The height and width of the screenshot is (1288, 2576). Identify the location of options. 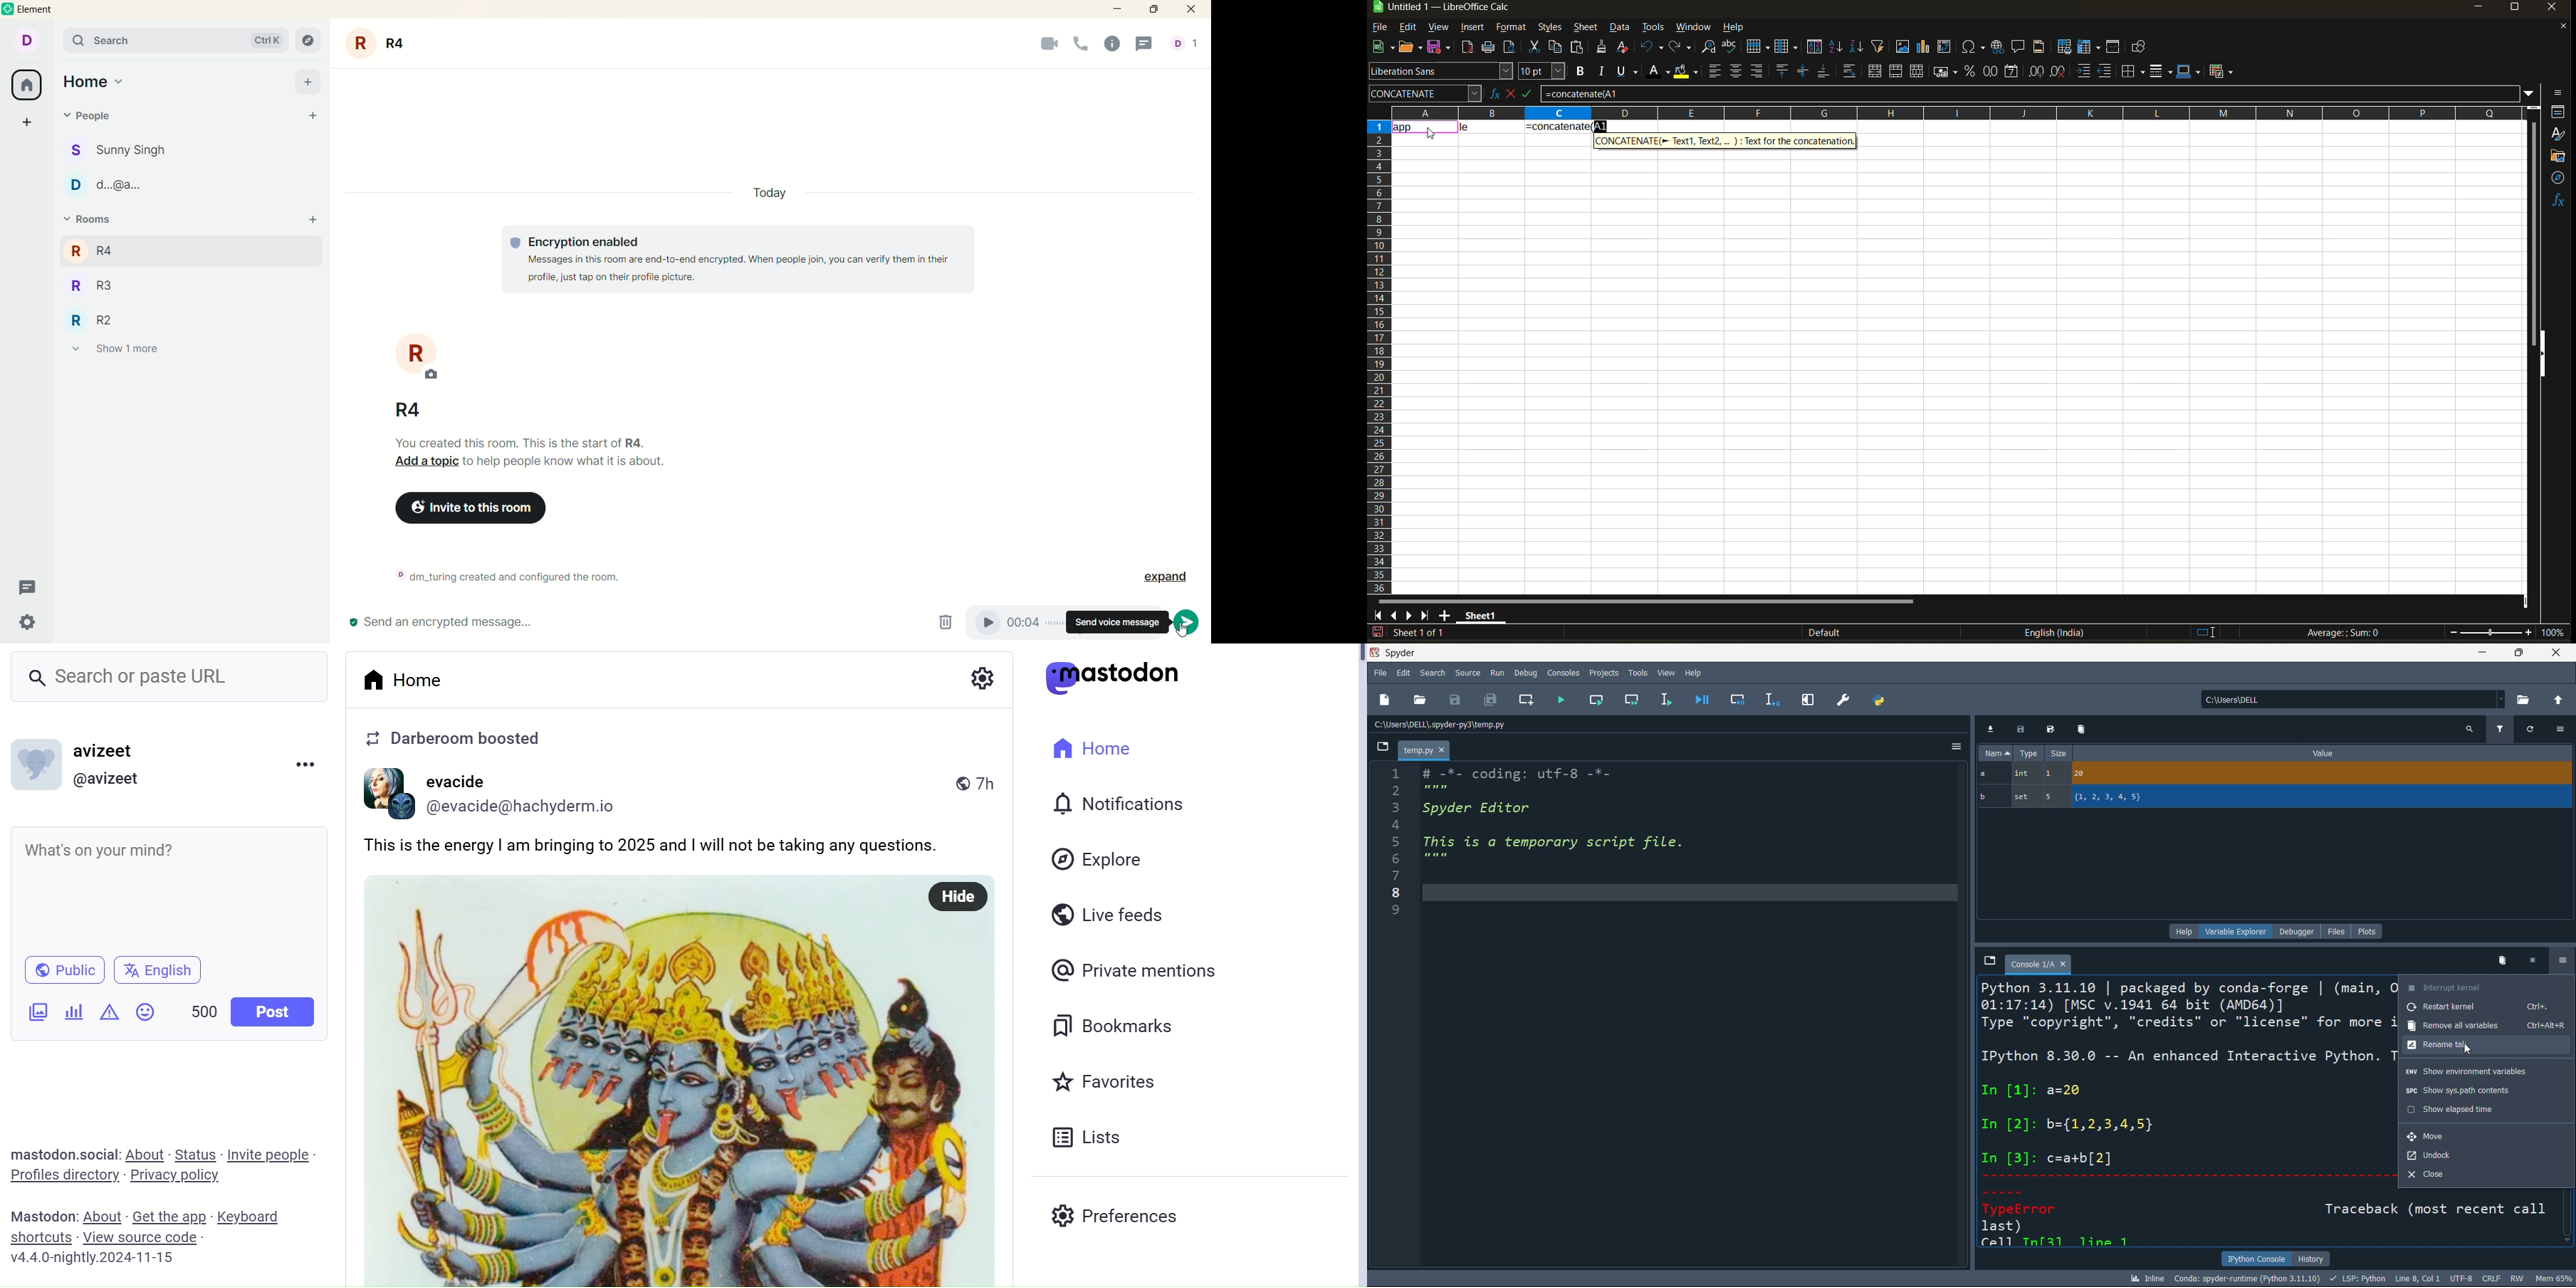
(1955, 749).